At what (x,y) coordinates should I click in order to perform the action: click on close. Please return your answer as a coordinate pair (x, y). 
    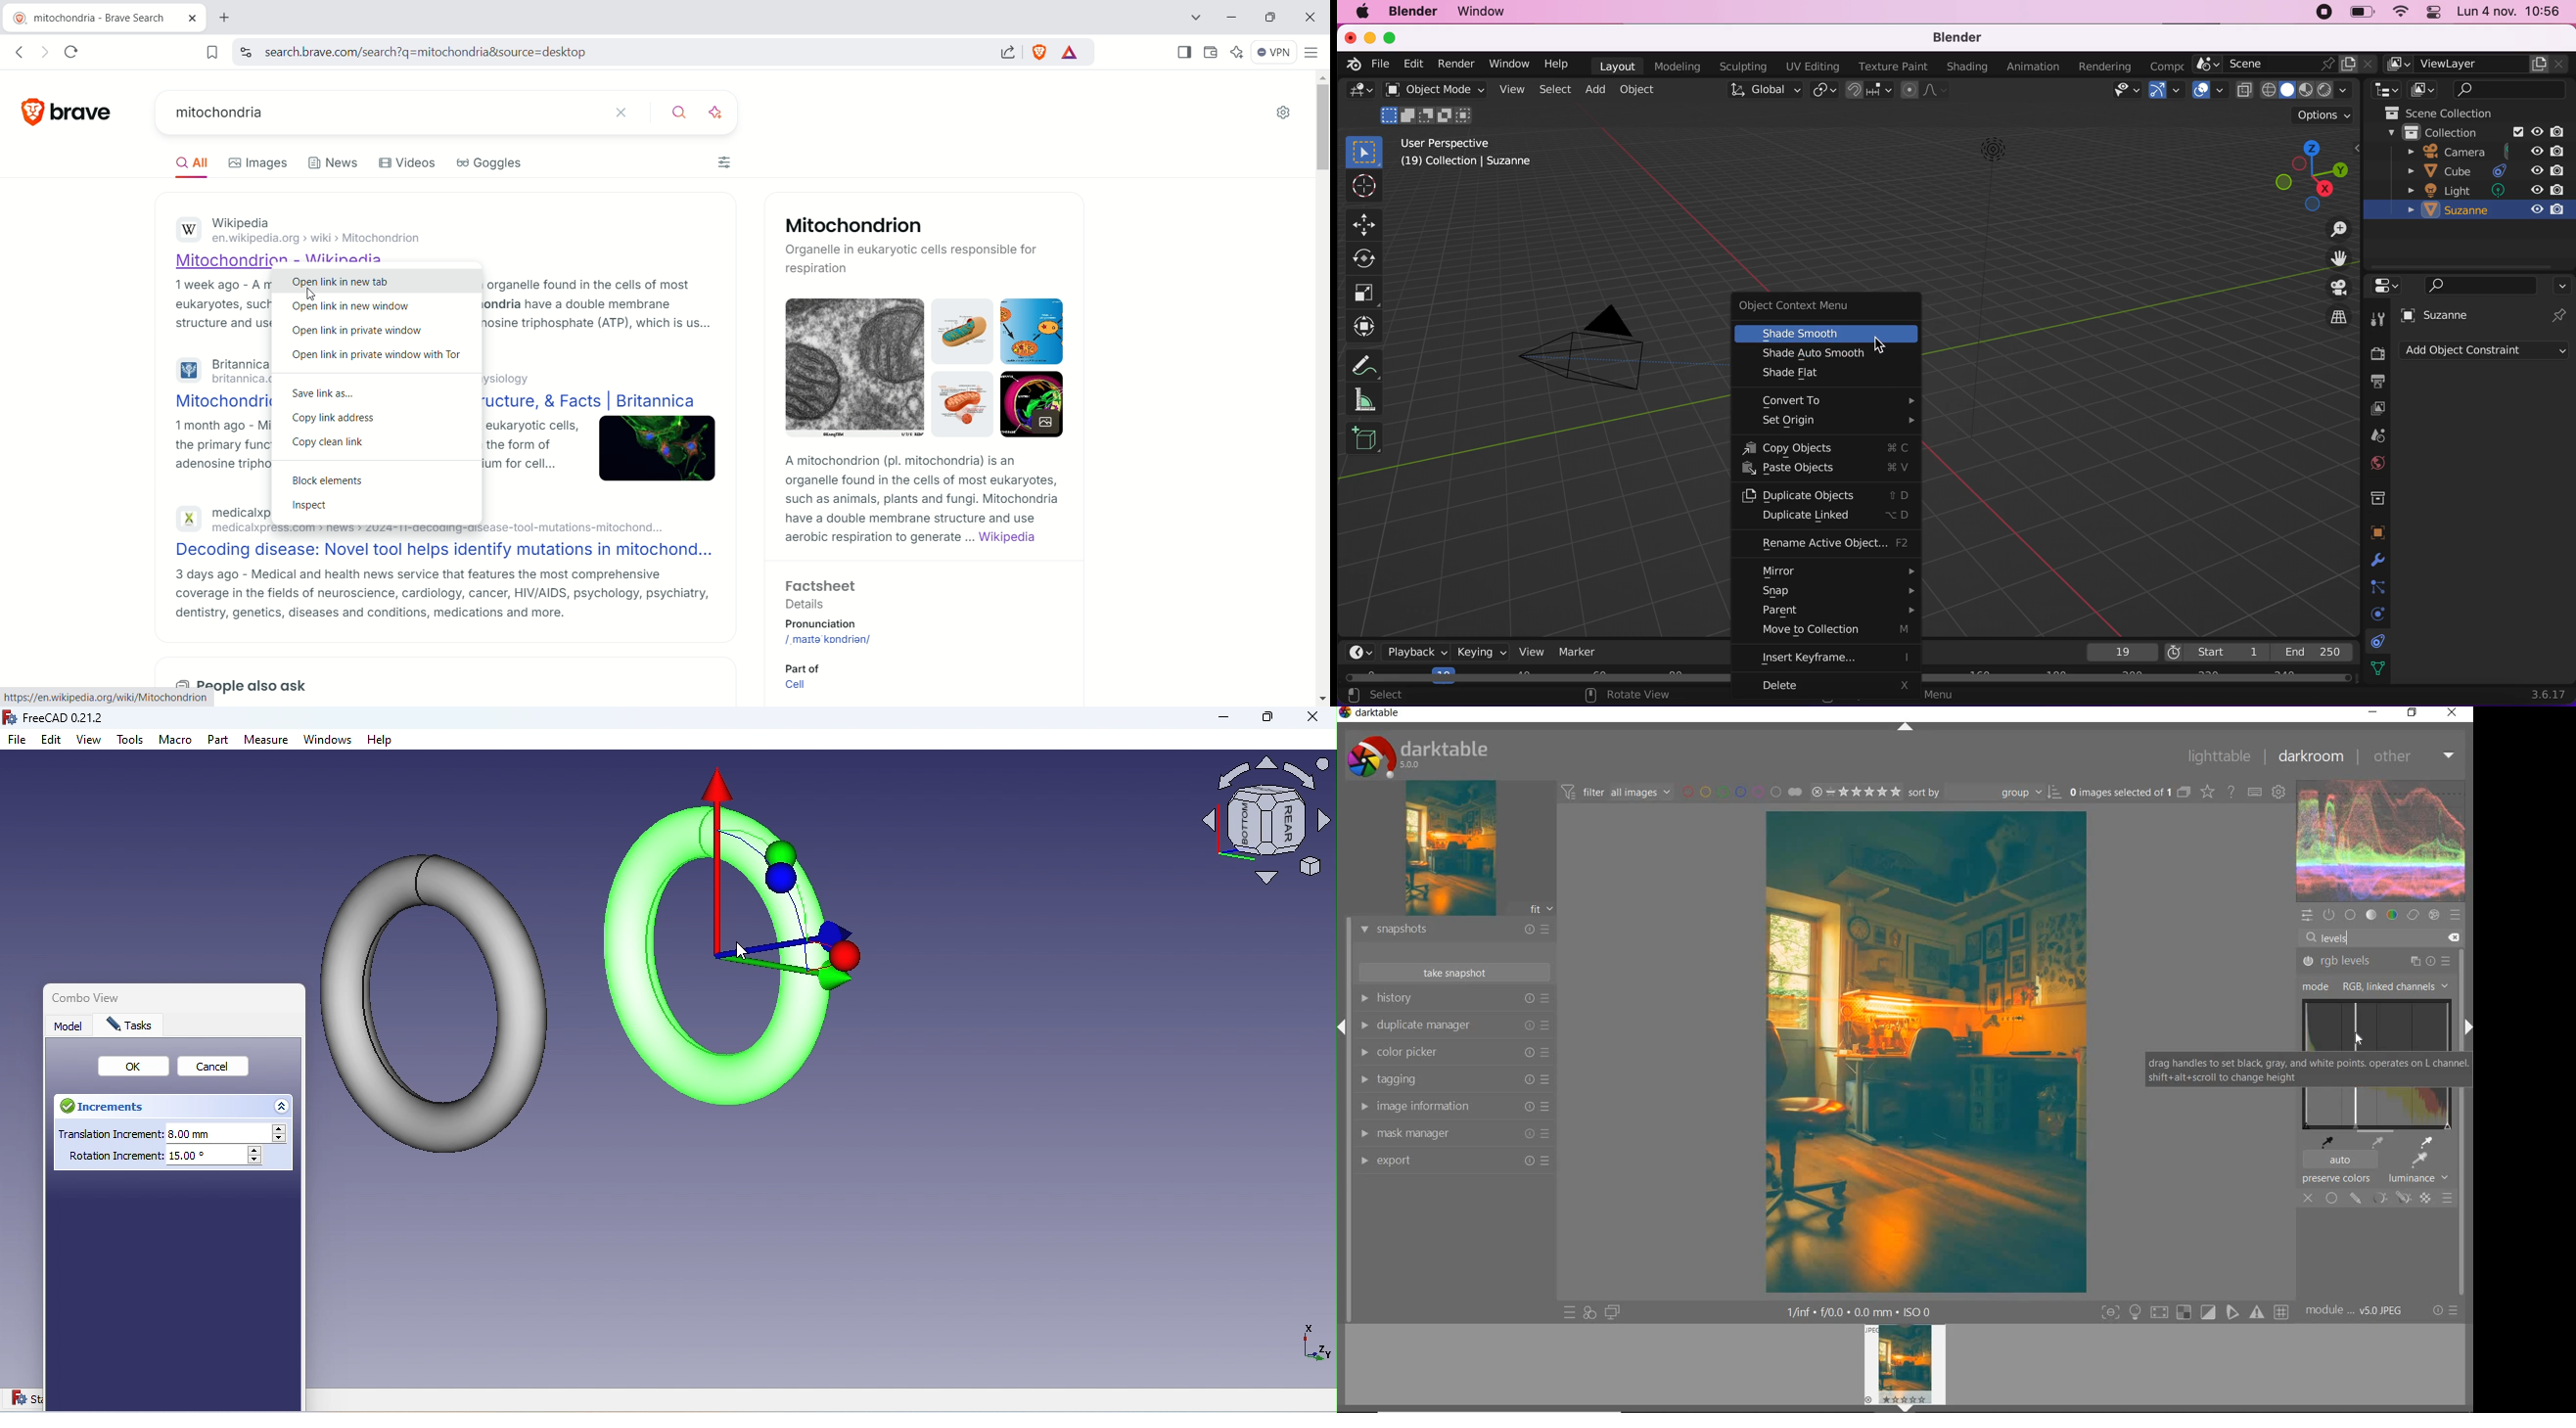
    Looking at the image, I should click on (2369, 64).